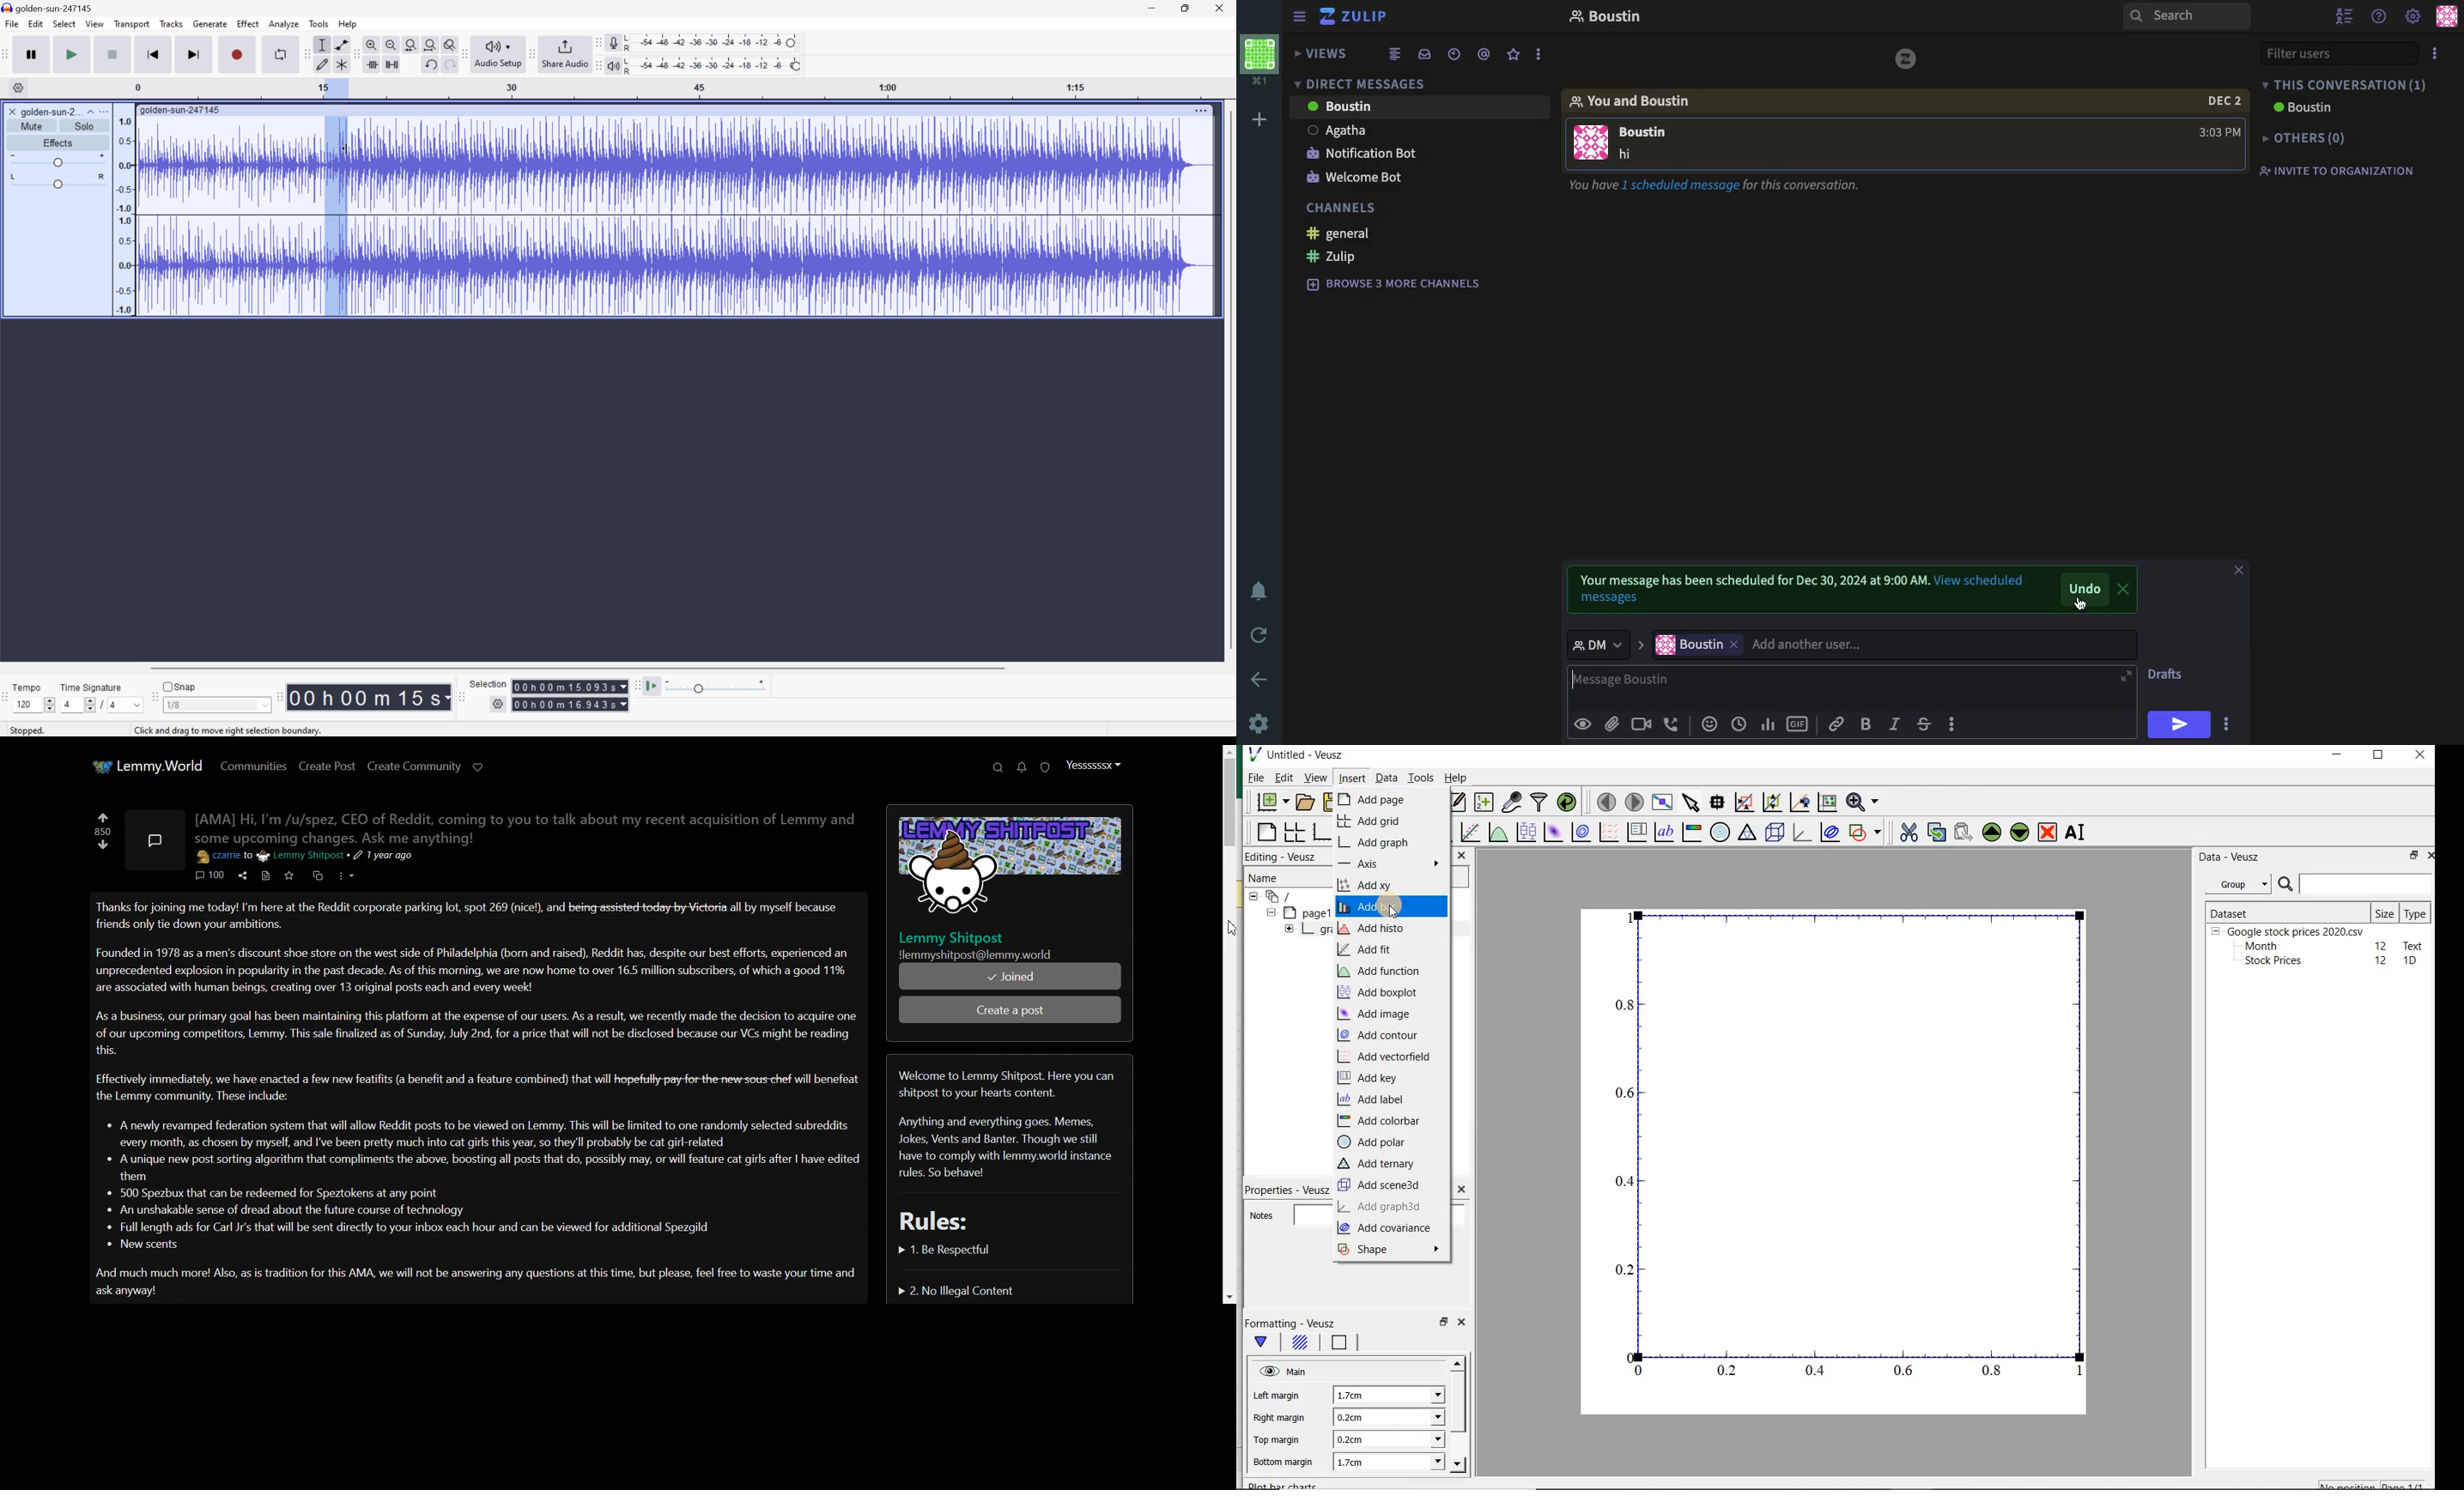  I want to click on top margin, so click(1275, 1441).